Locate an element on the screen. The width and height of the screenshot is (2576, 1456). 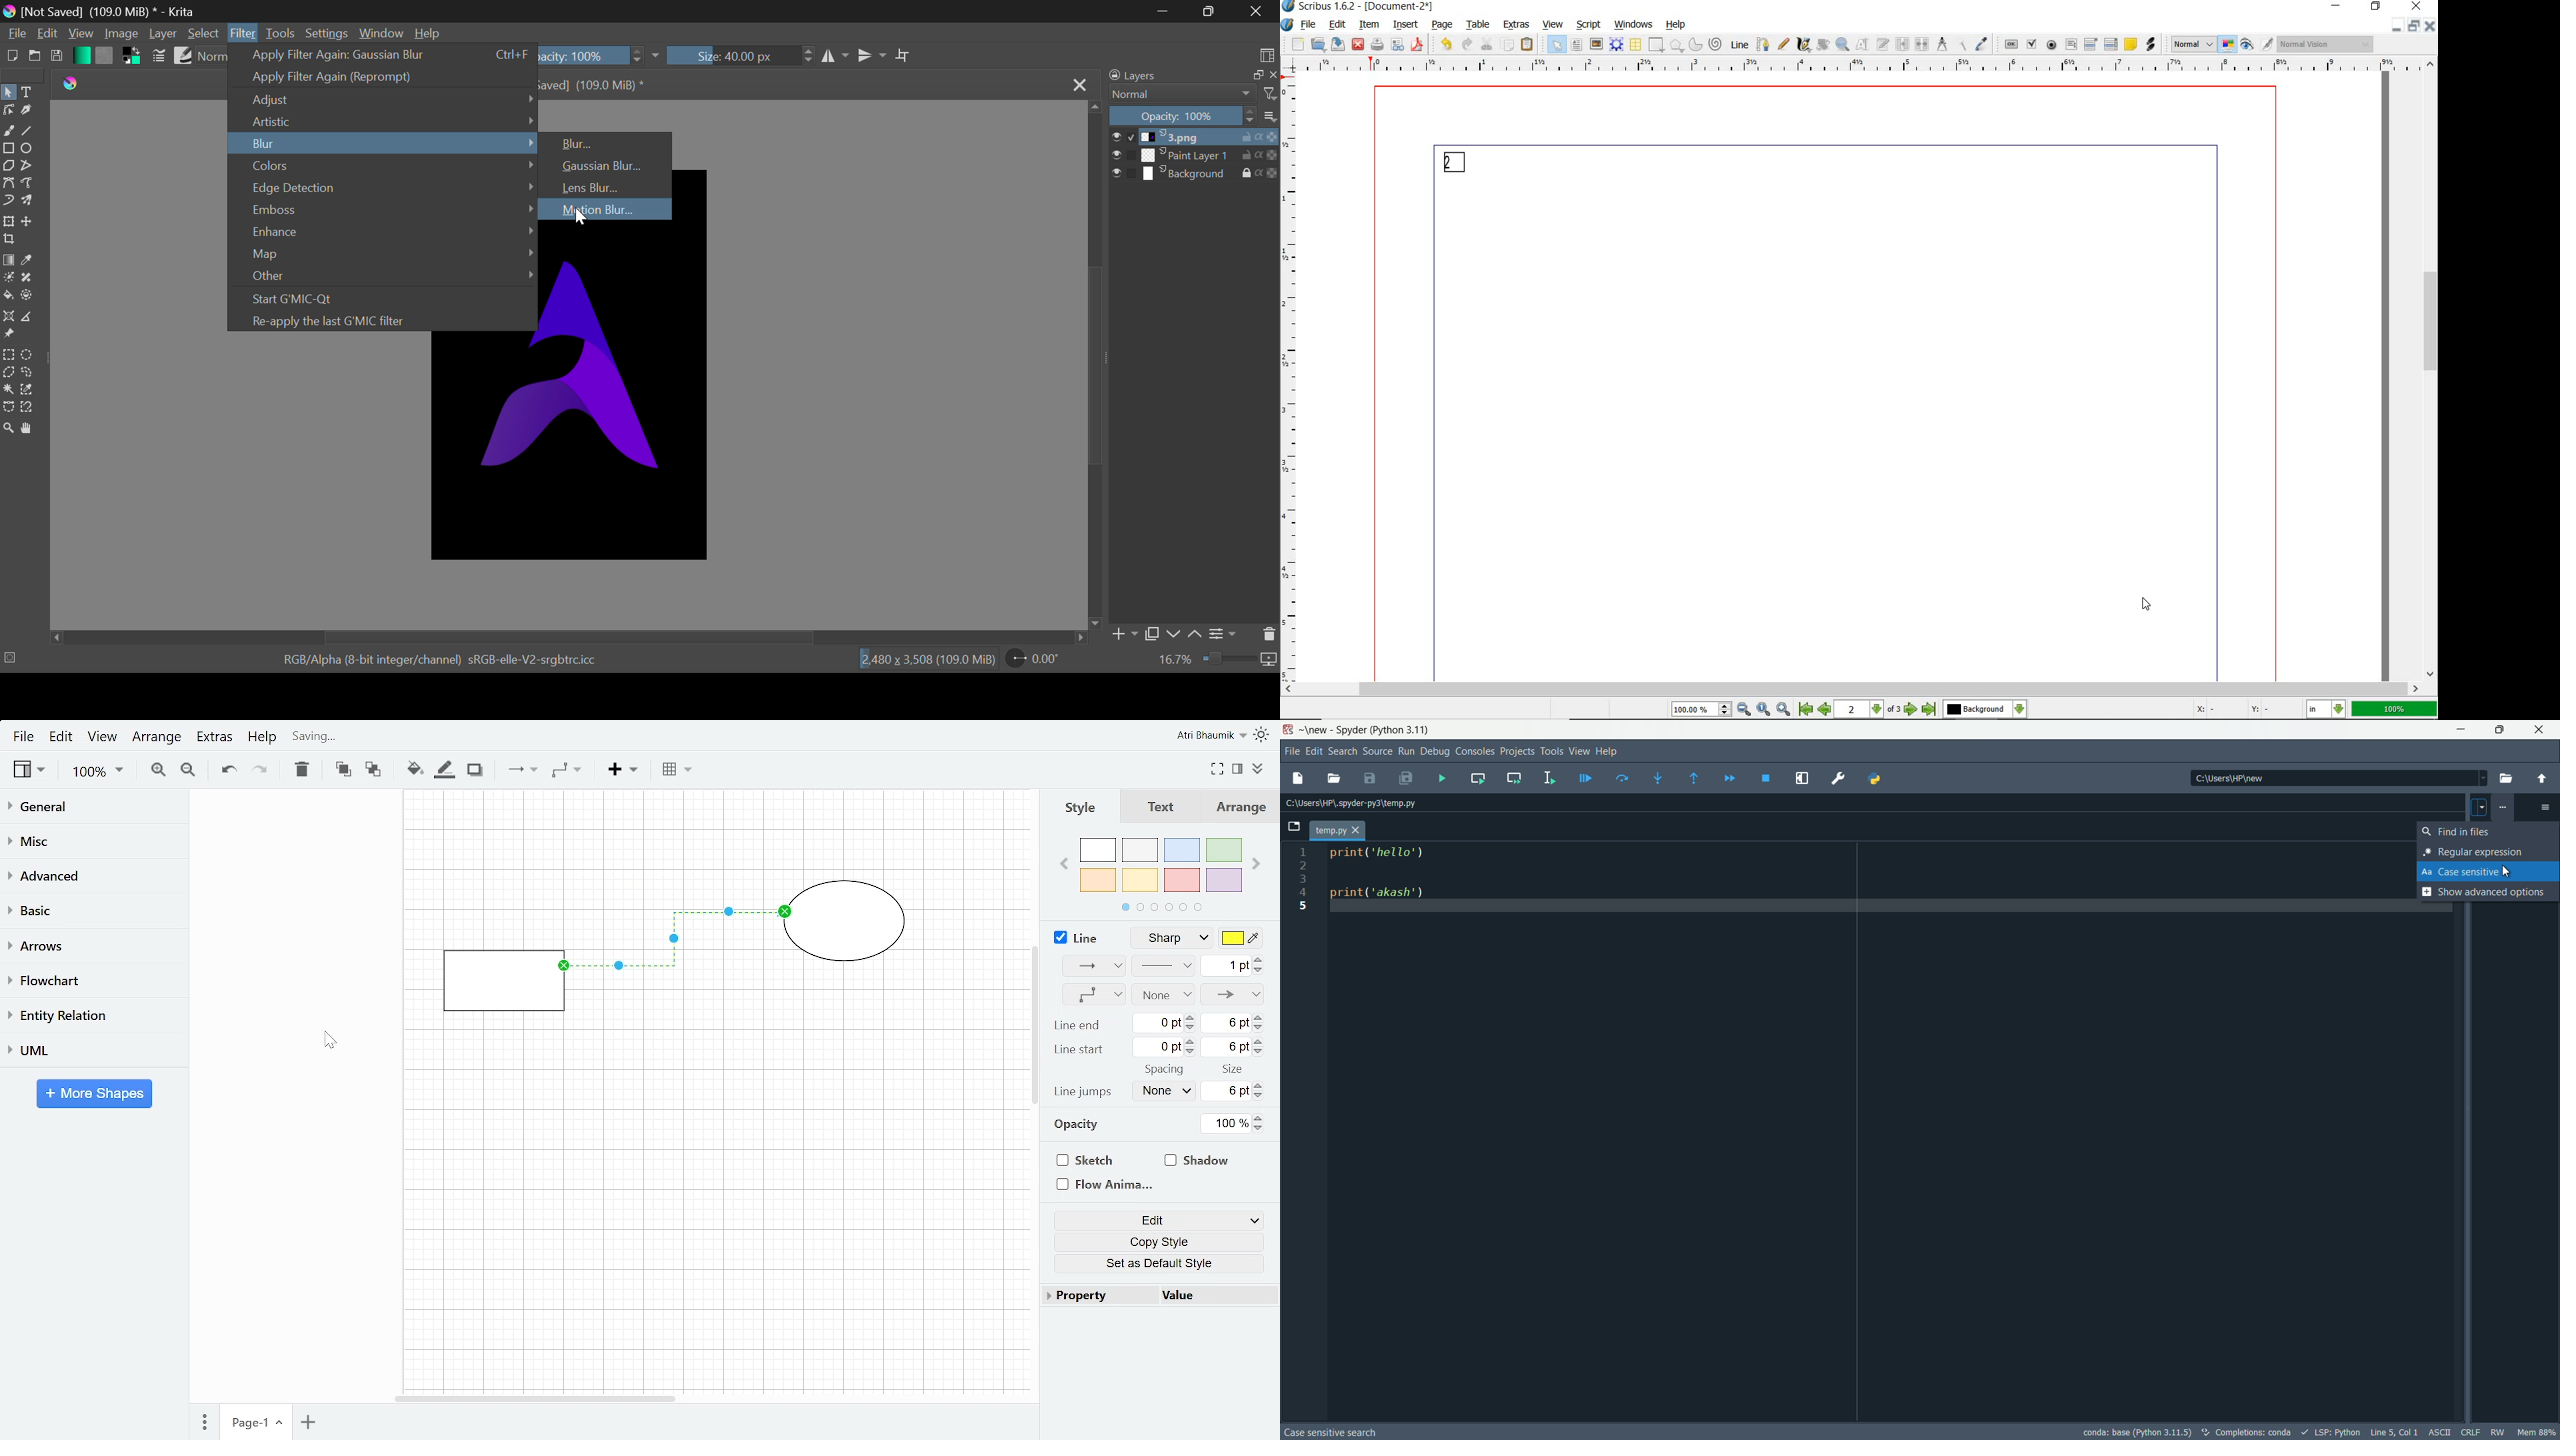
blue is located at coordinates (1182, 851).